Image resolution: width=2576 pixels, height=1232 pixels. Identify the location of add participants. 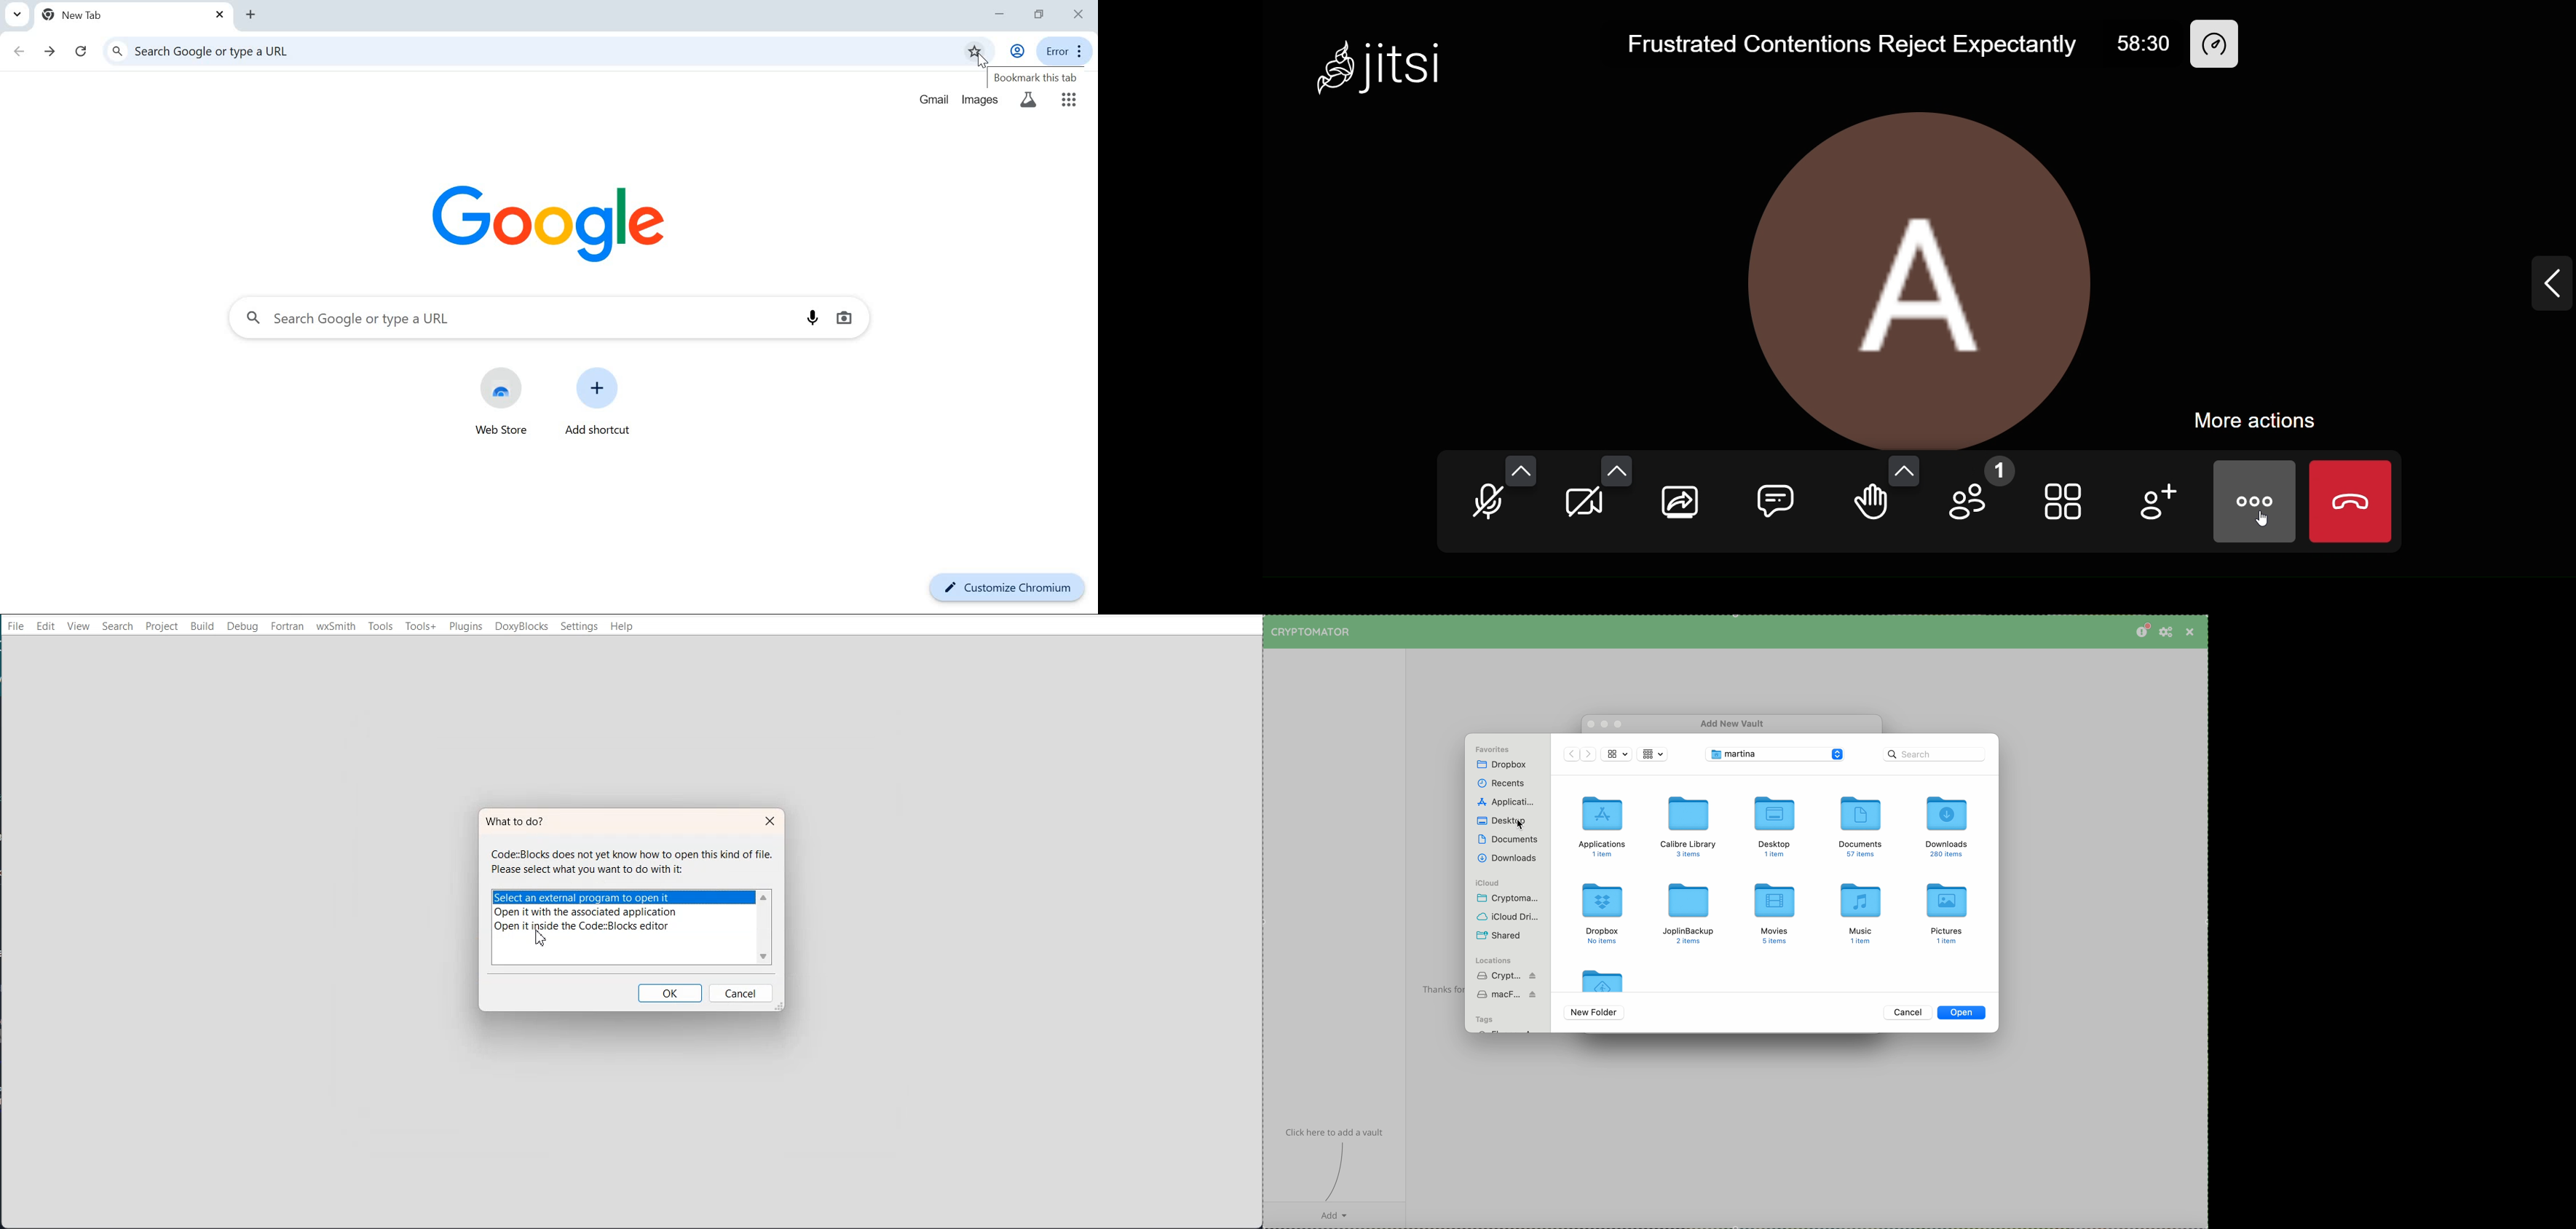
(2161, 503).